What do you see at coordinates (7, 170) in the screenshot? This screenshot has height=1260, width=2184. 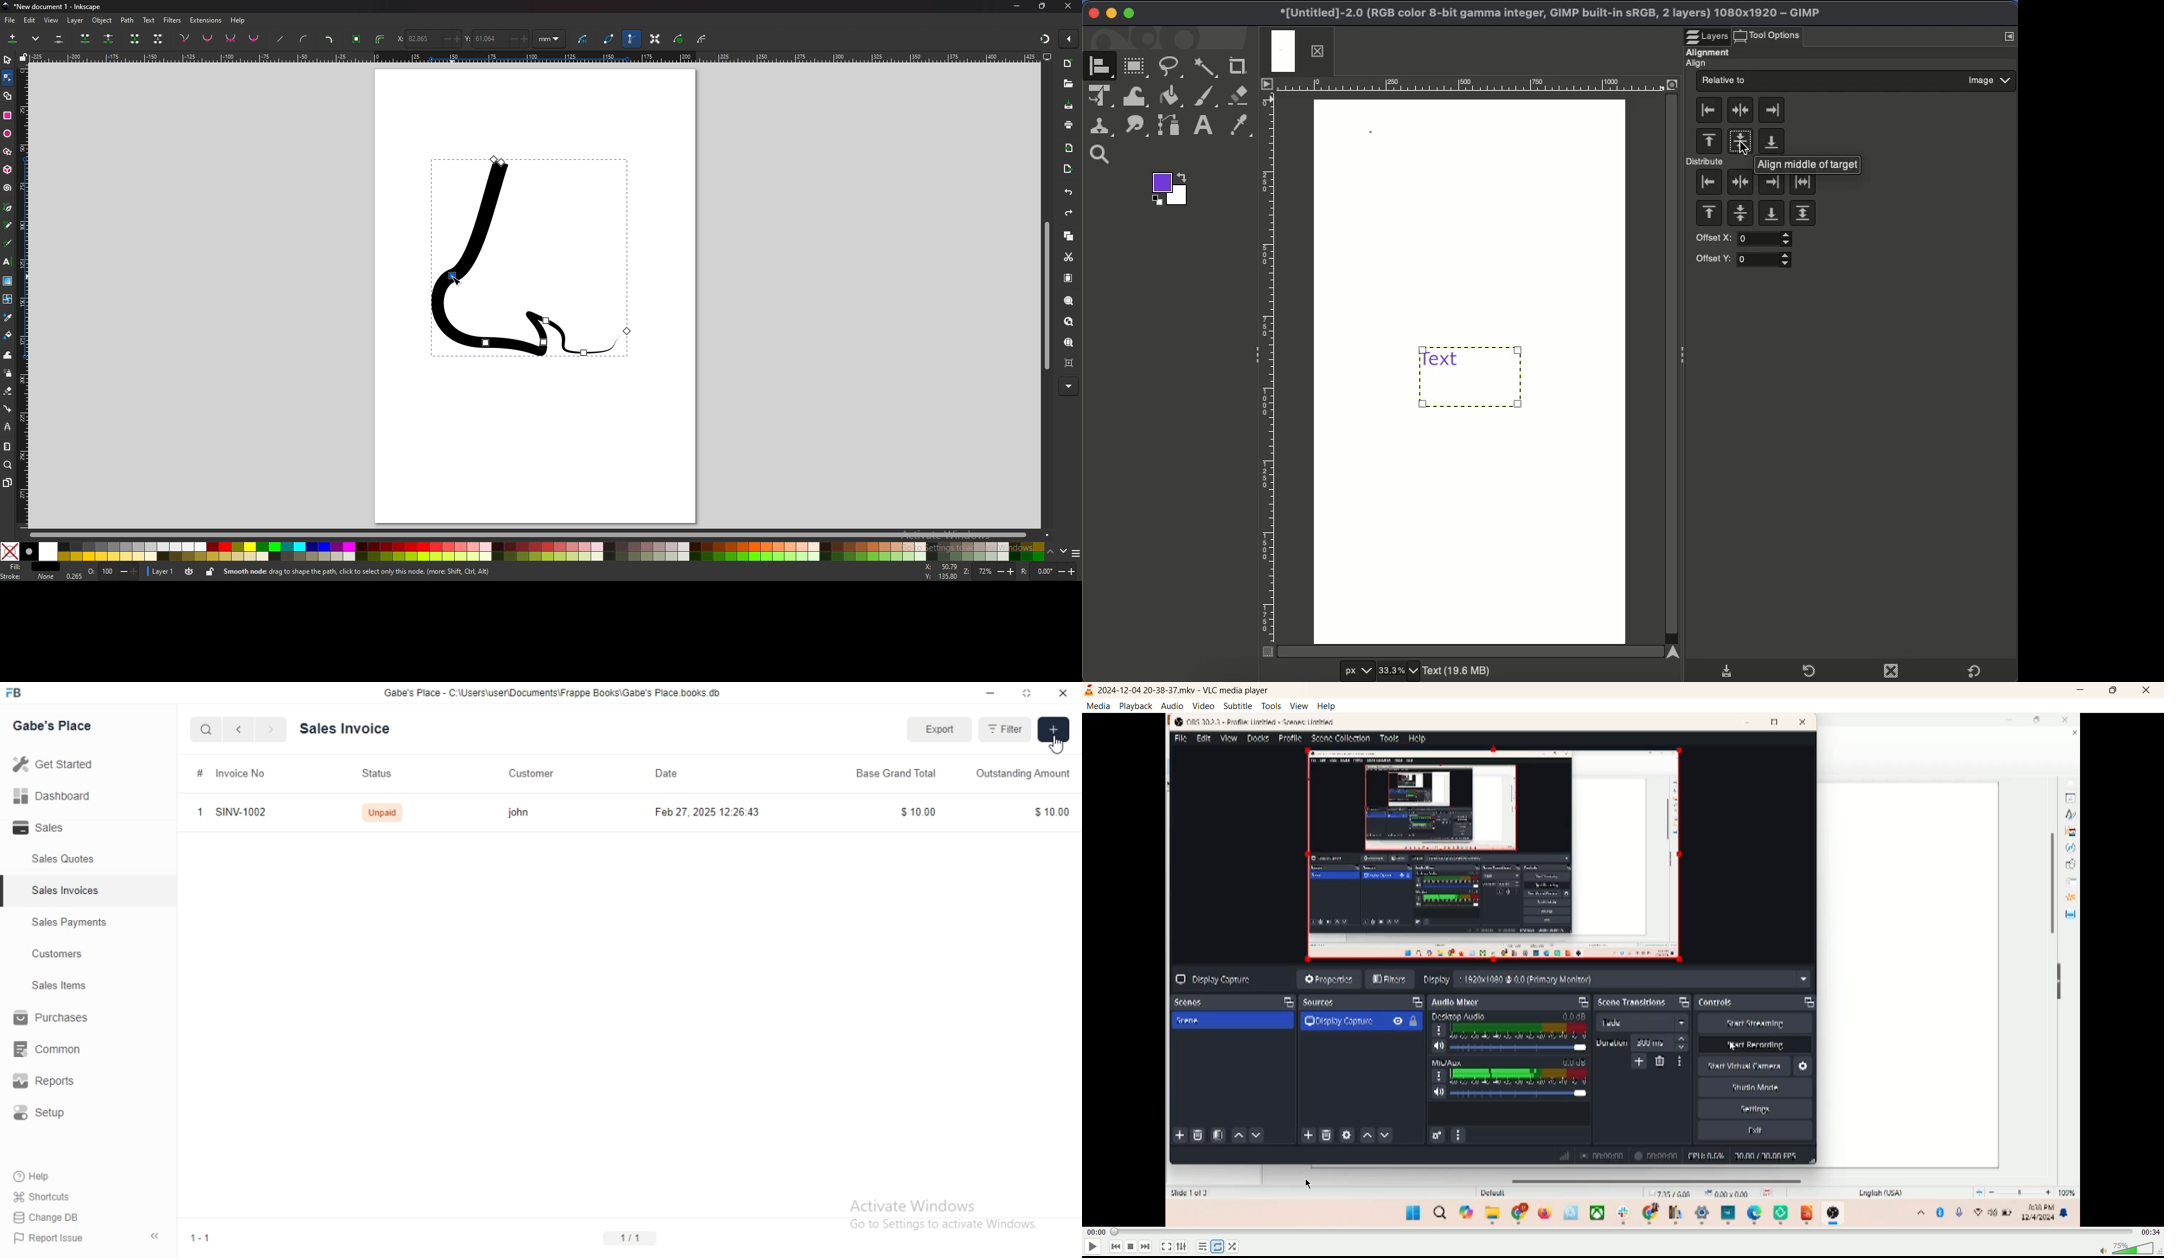 I see `3d box` at bounding box center [7, 170].